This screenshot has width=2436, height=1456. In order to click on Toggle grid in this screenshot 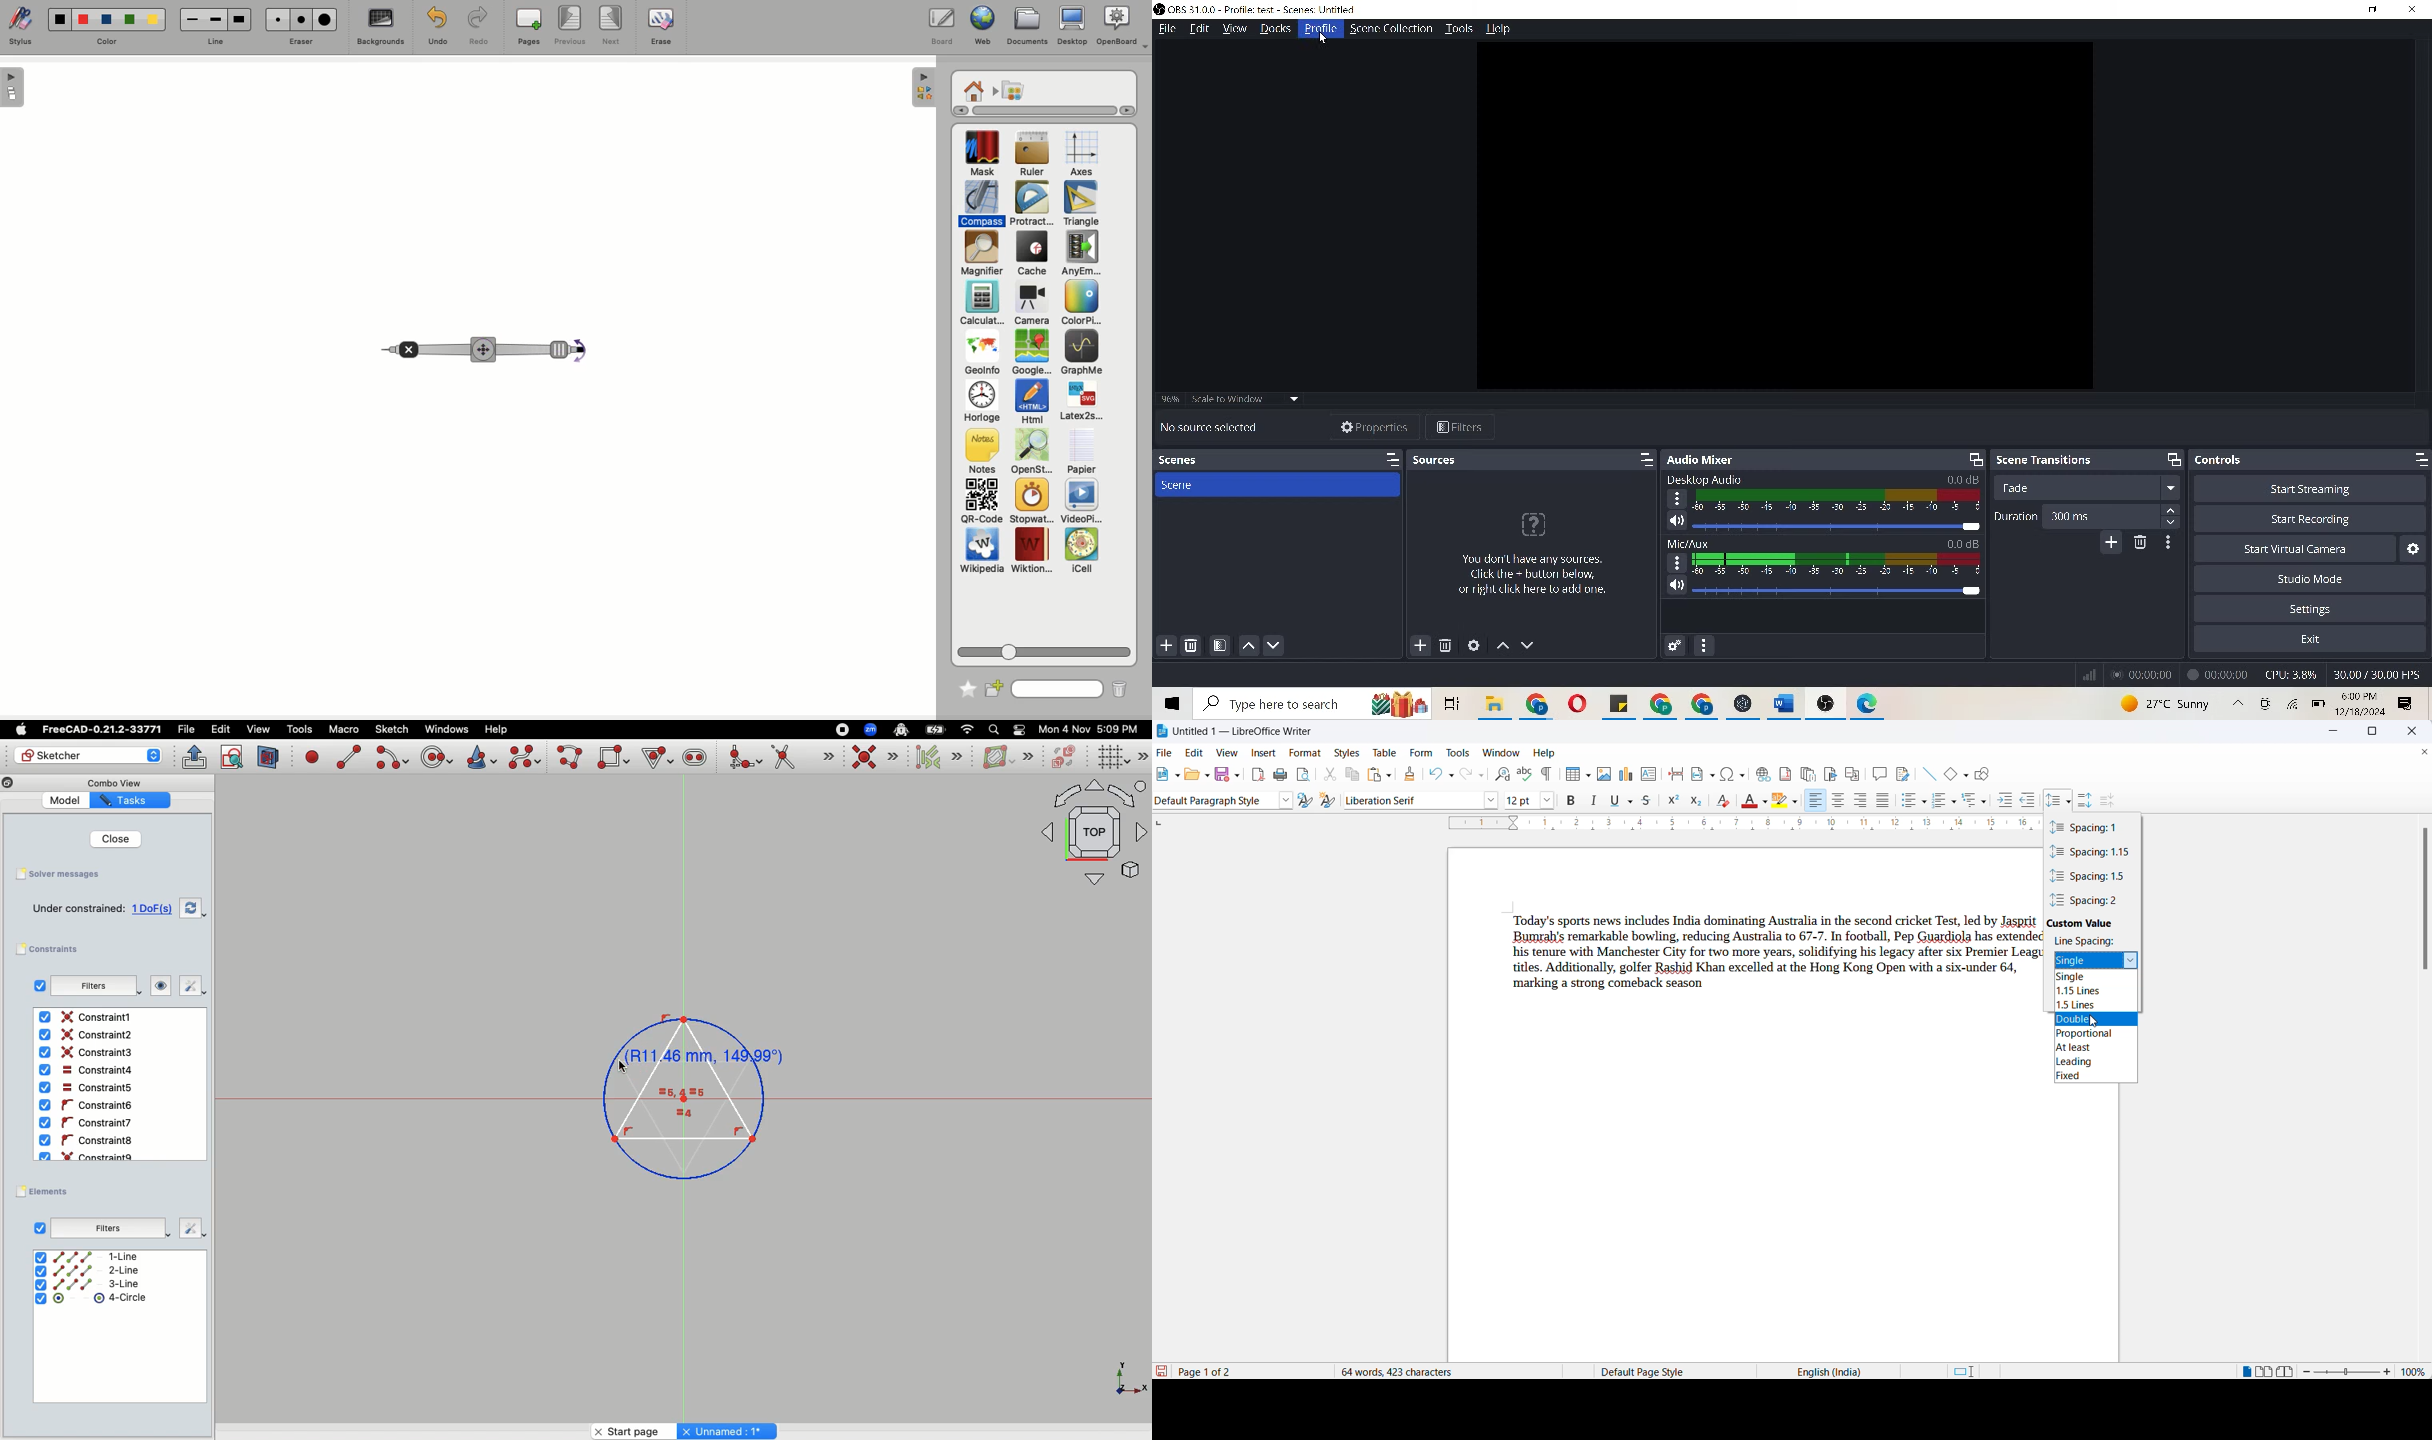, I will do `click(1111, 758)`.